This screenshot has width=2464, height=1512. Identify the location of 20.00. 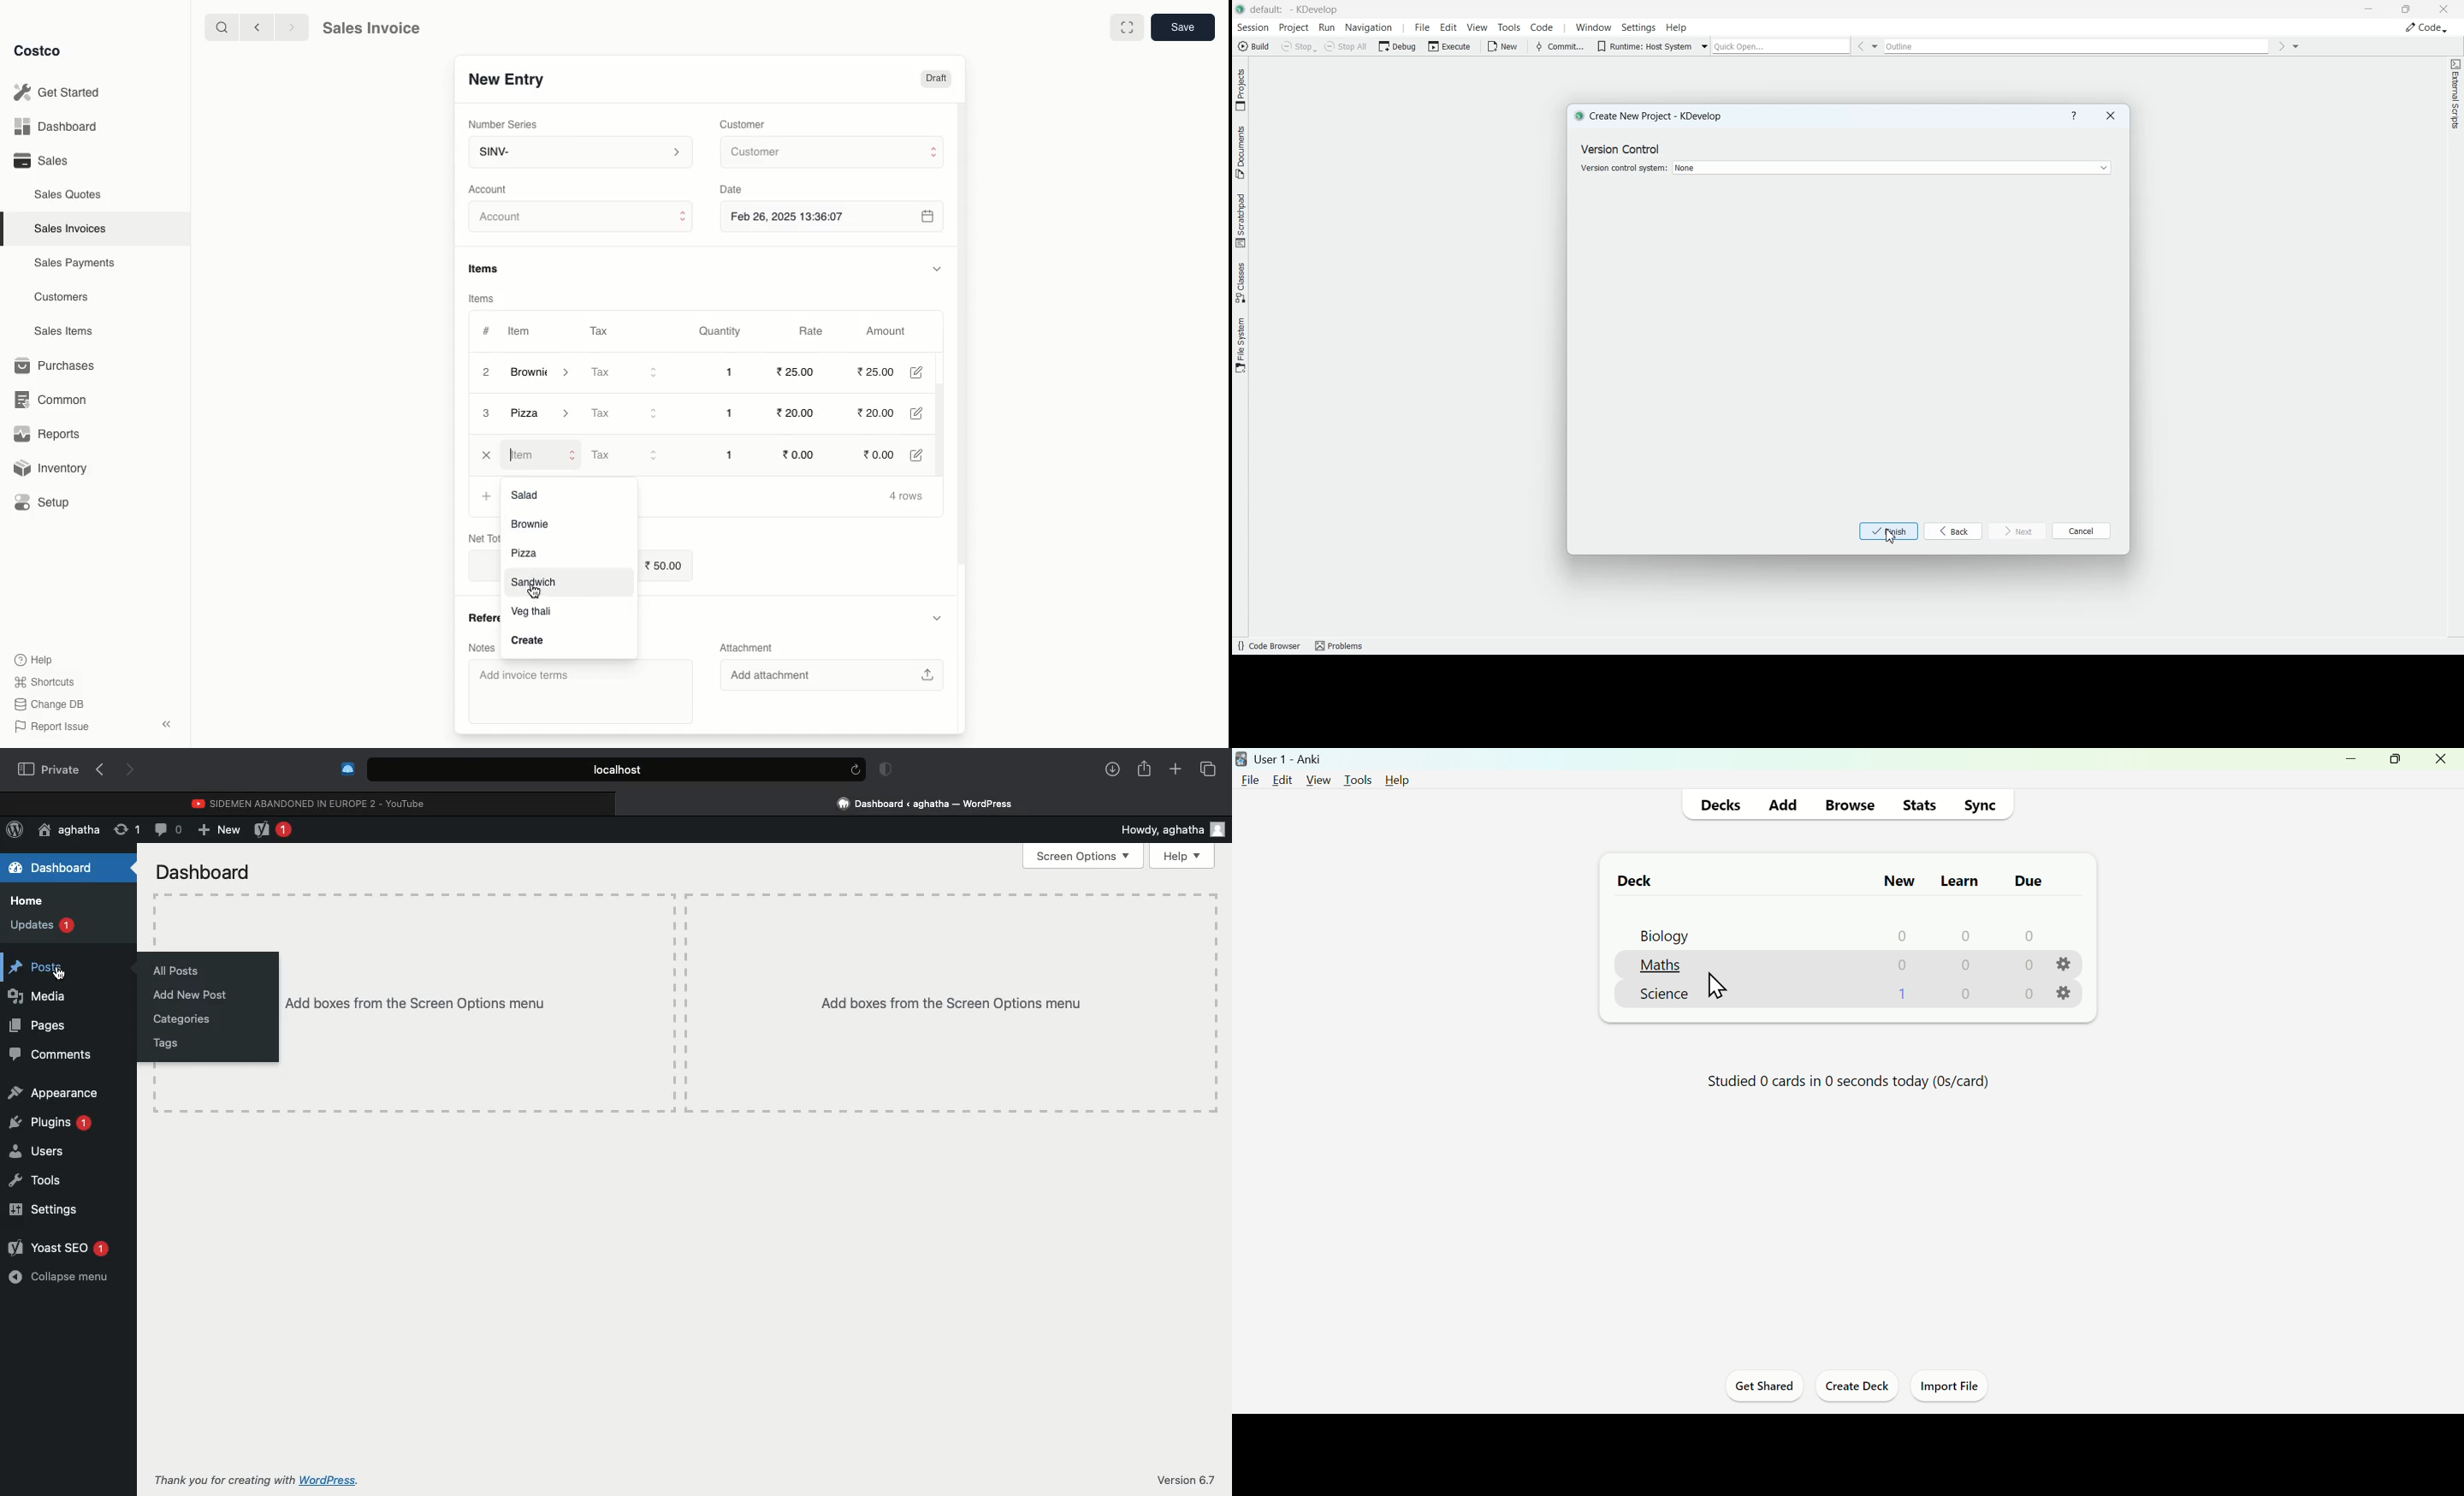
(884, 414).